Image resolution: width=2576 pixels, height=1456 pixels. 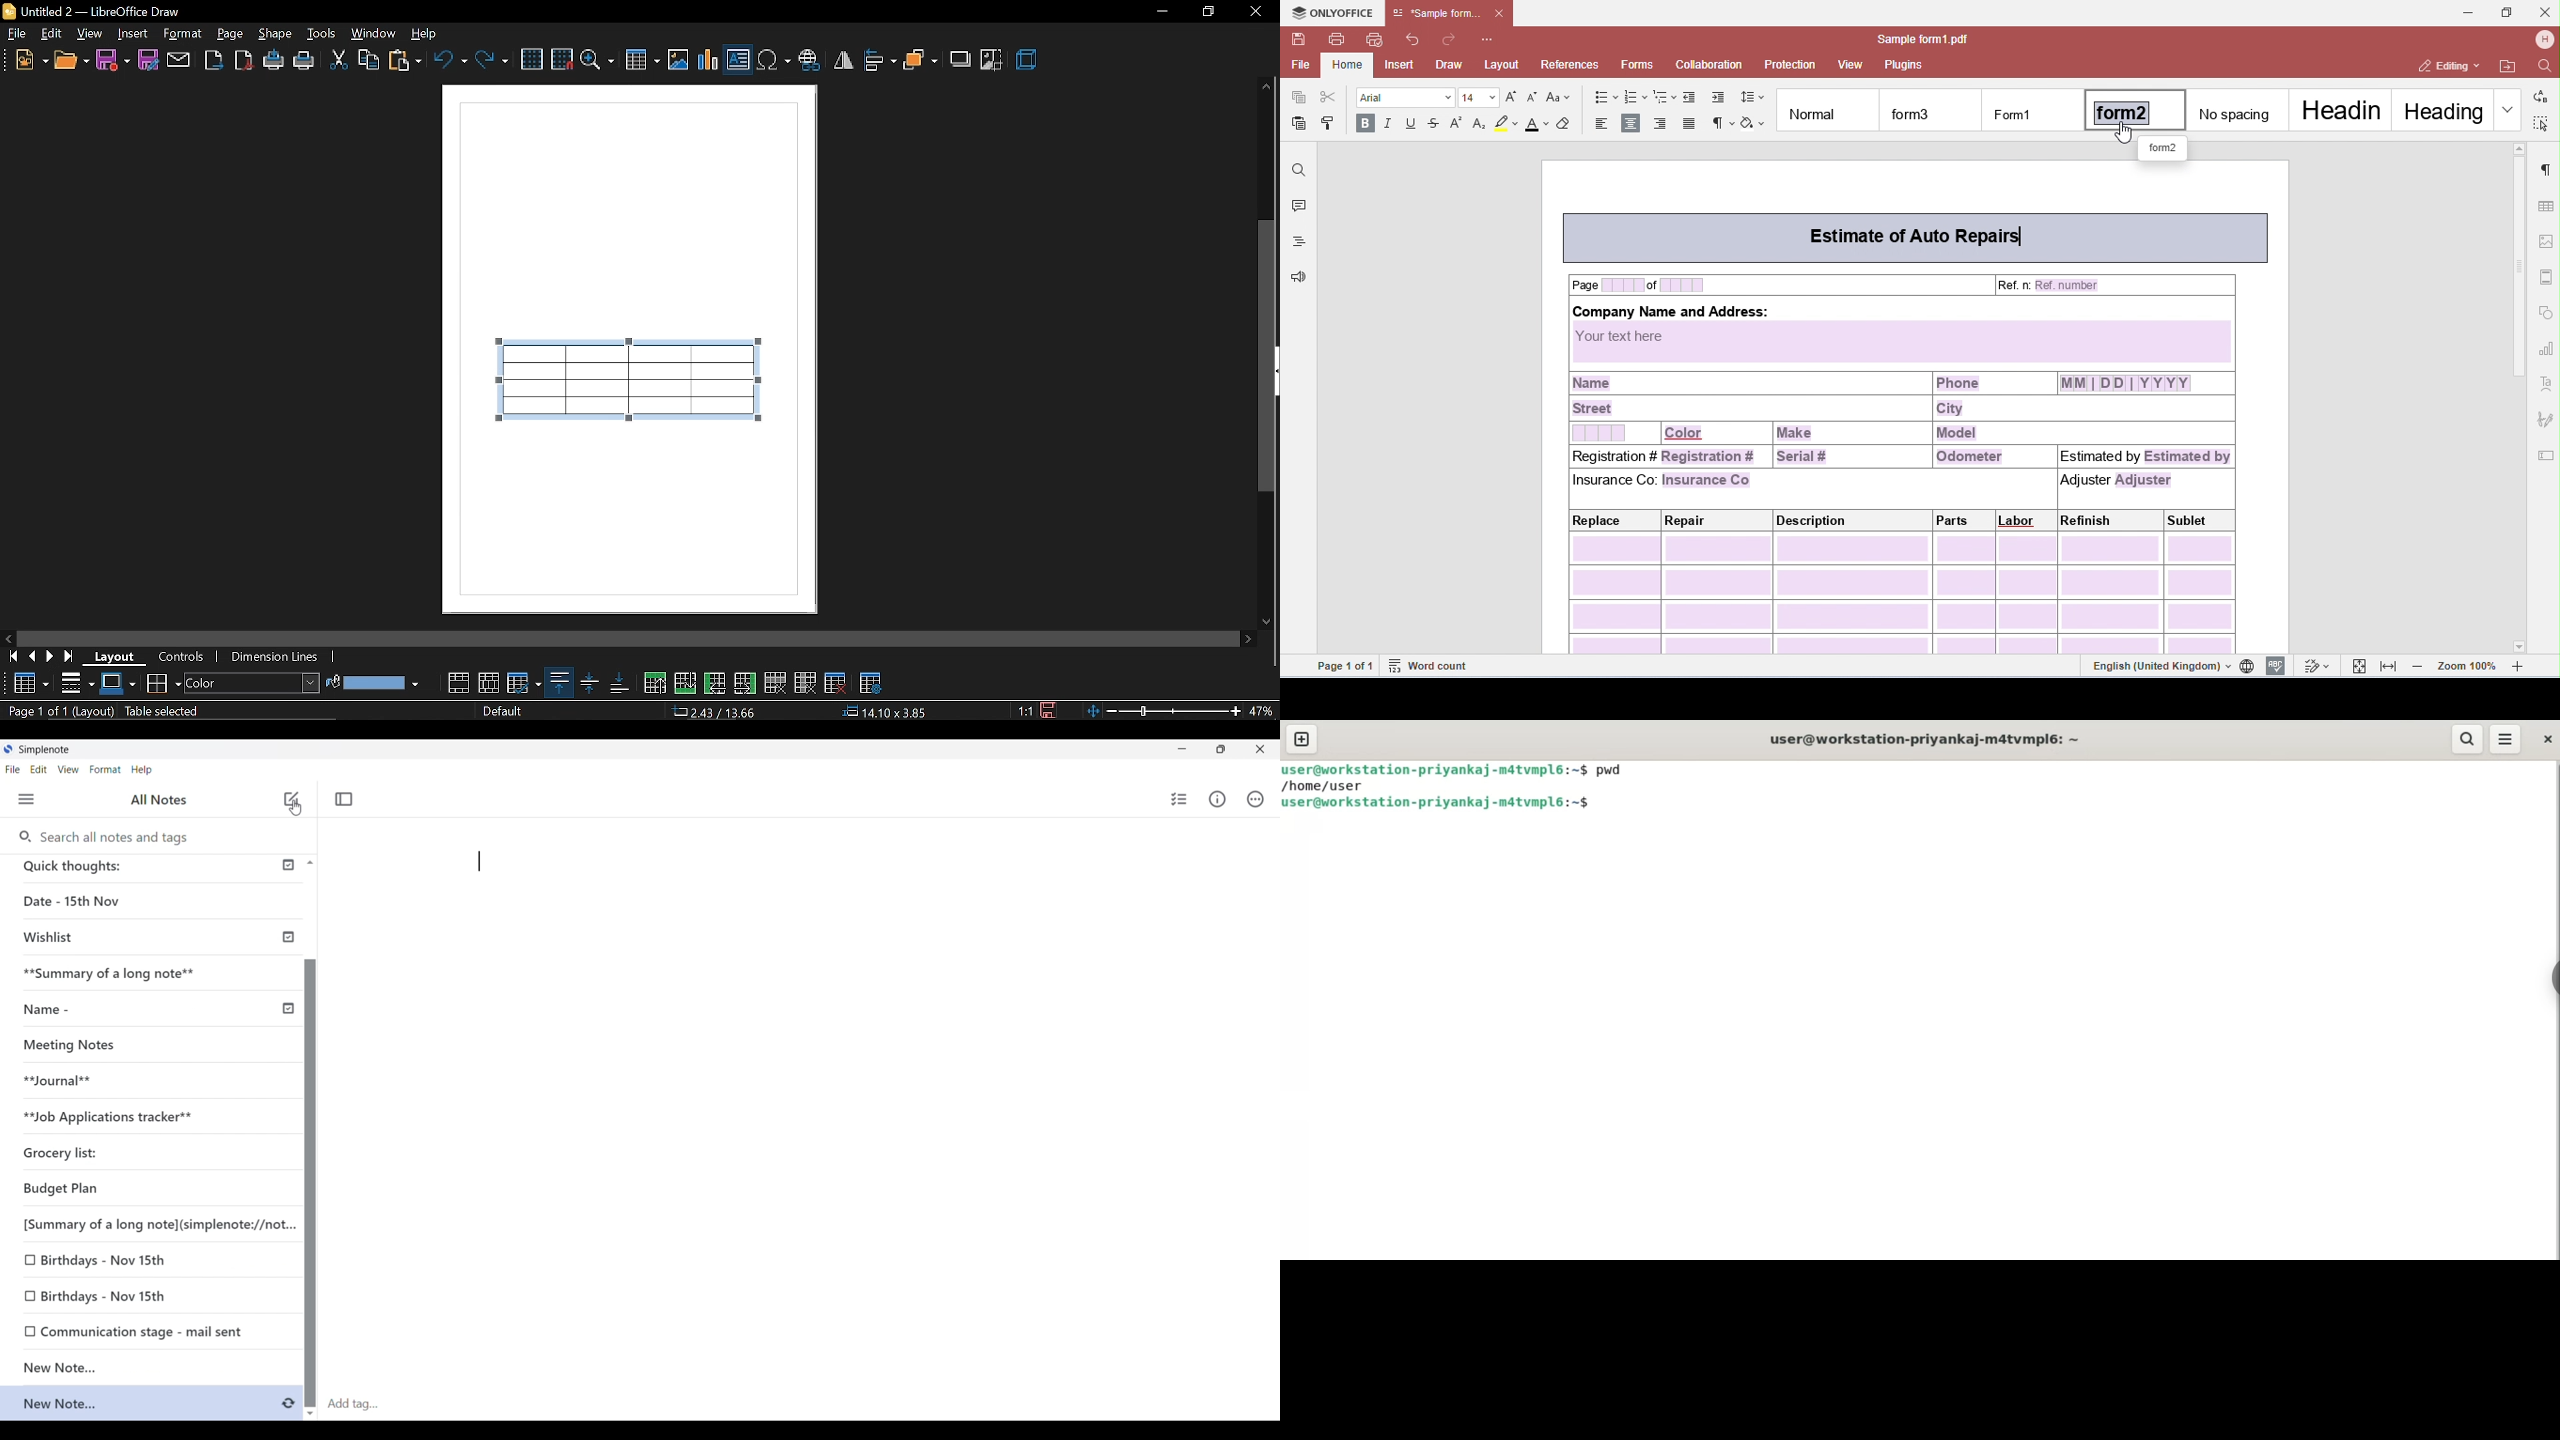 What do you see at coordinates (886, 713) in the screenshot?
I see `14.10x3.85` at bounding box center [886, 713].